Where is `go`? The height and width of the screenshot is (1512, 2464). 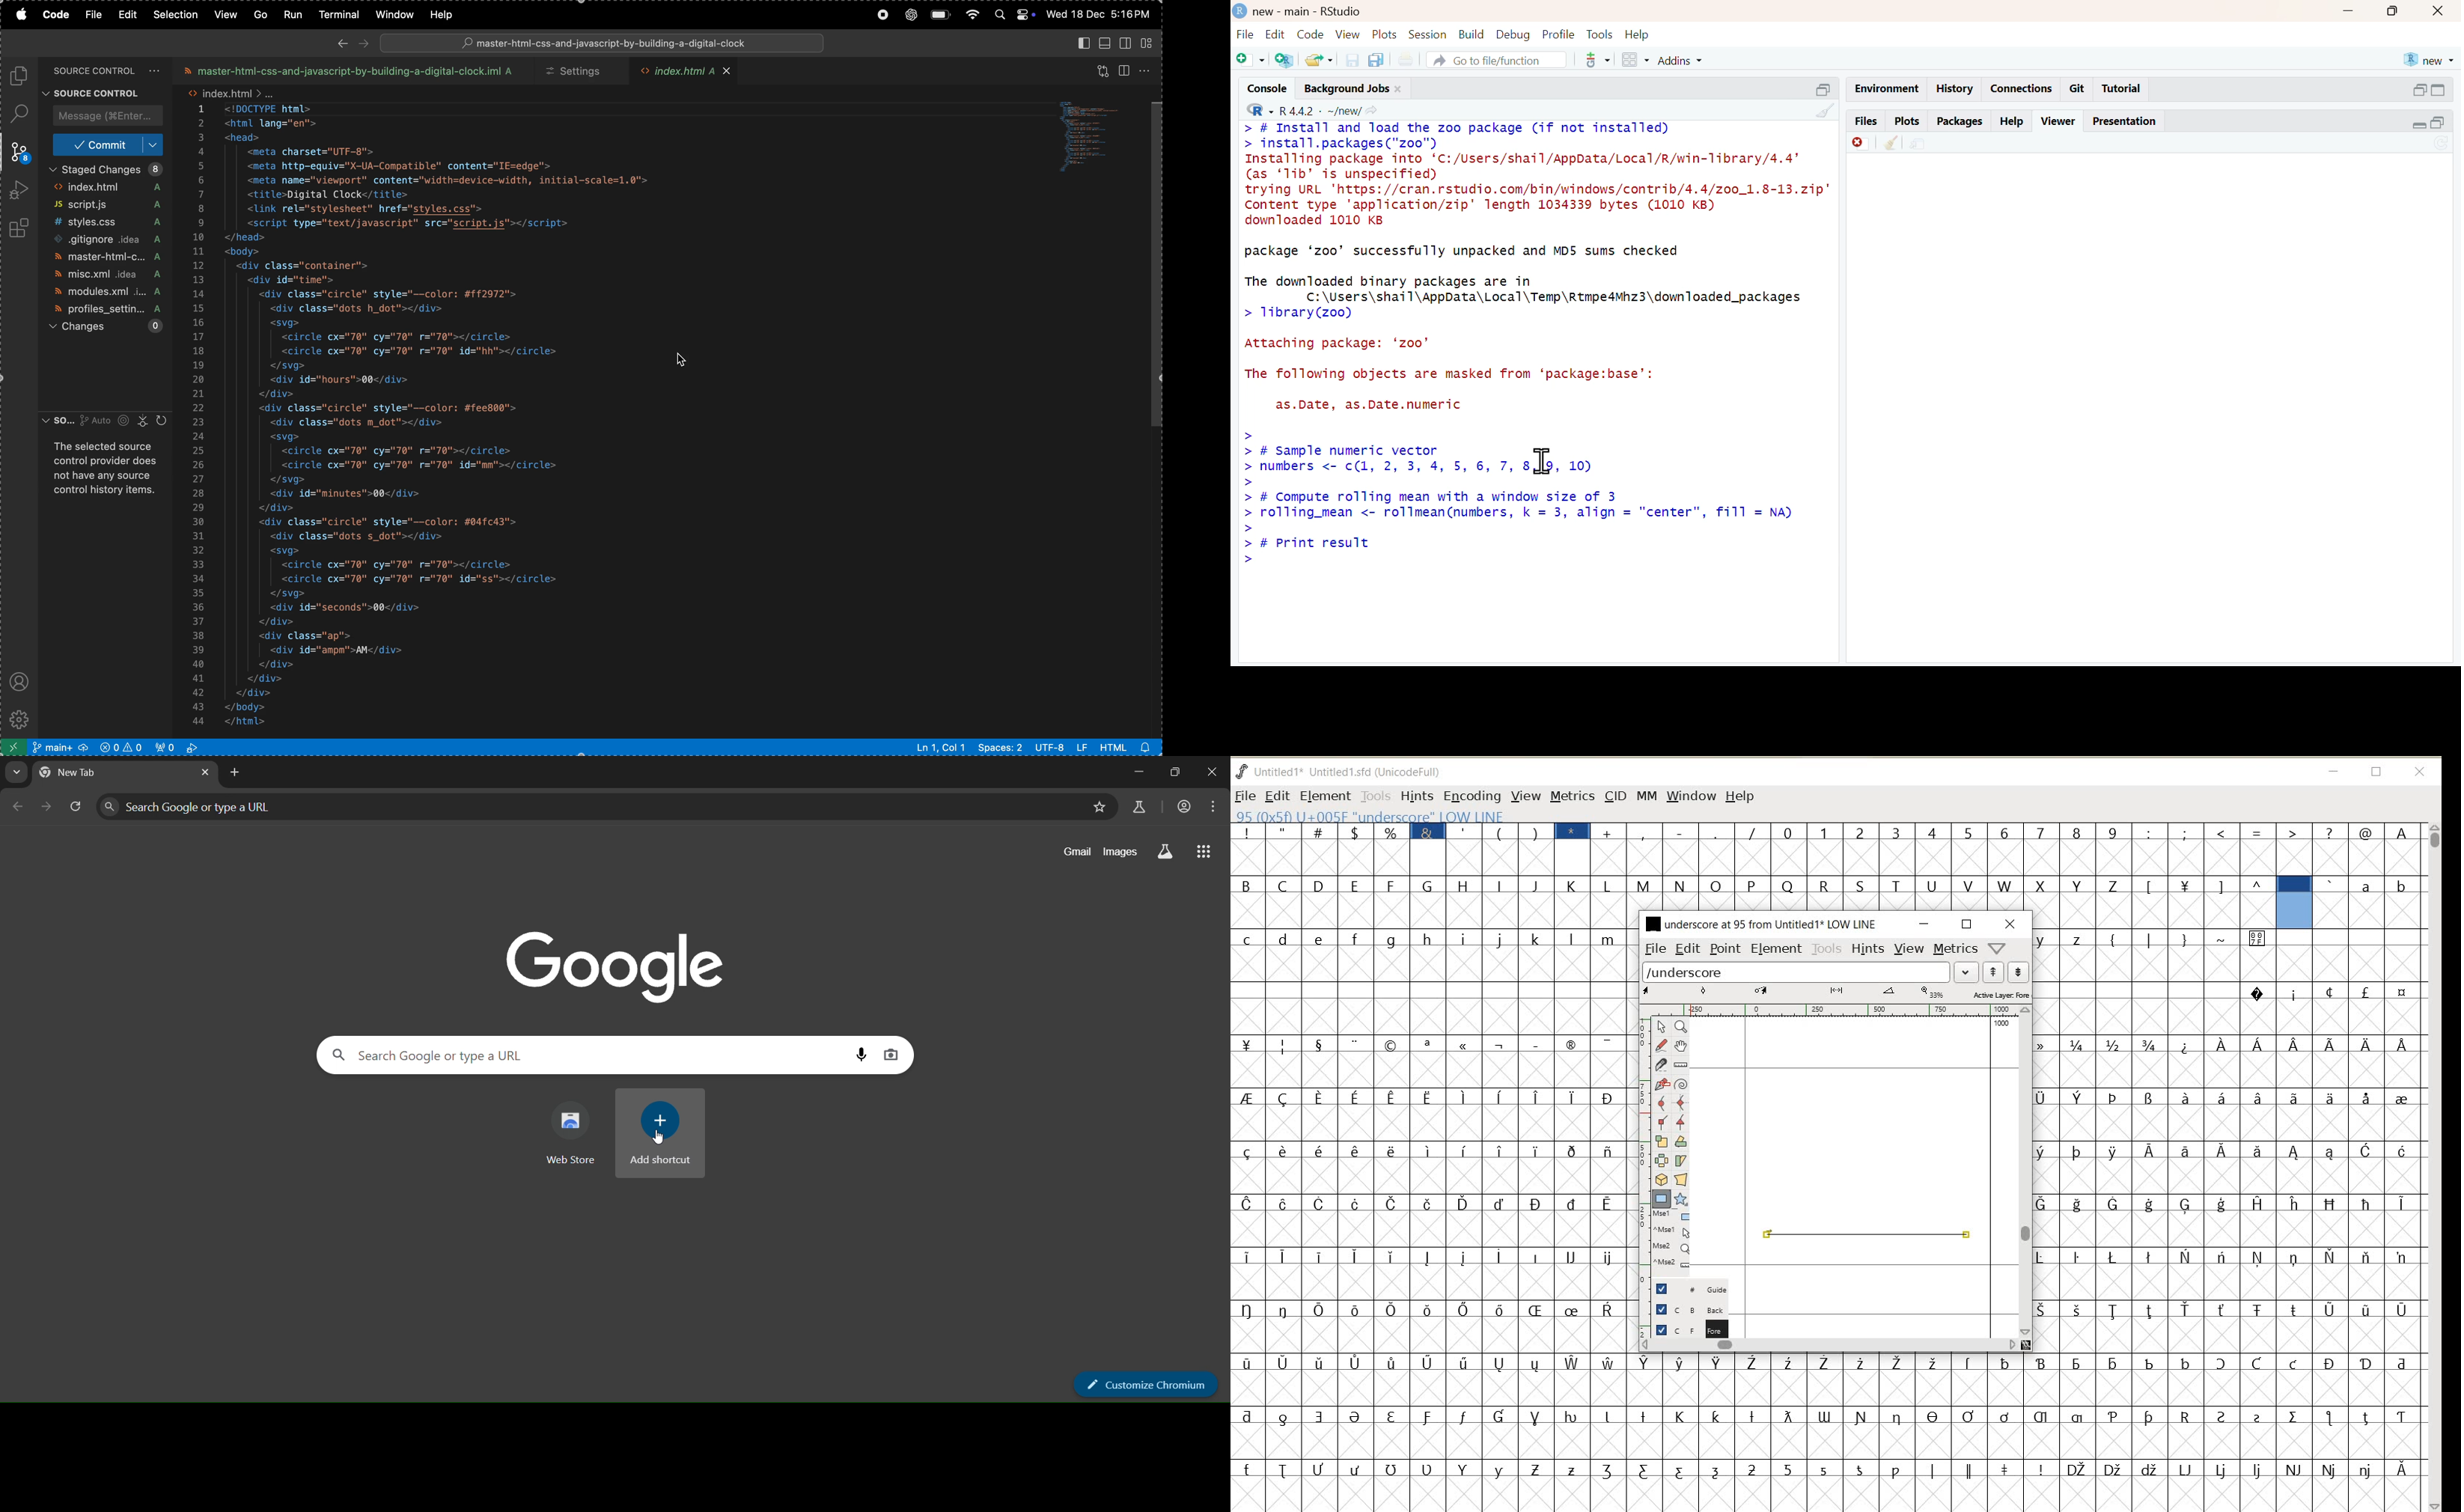 go is located at coordinates (260, 15).